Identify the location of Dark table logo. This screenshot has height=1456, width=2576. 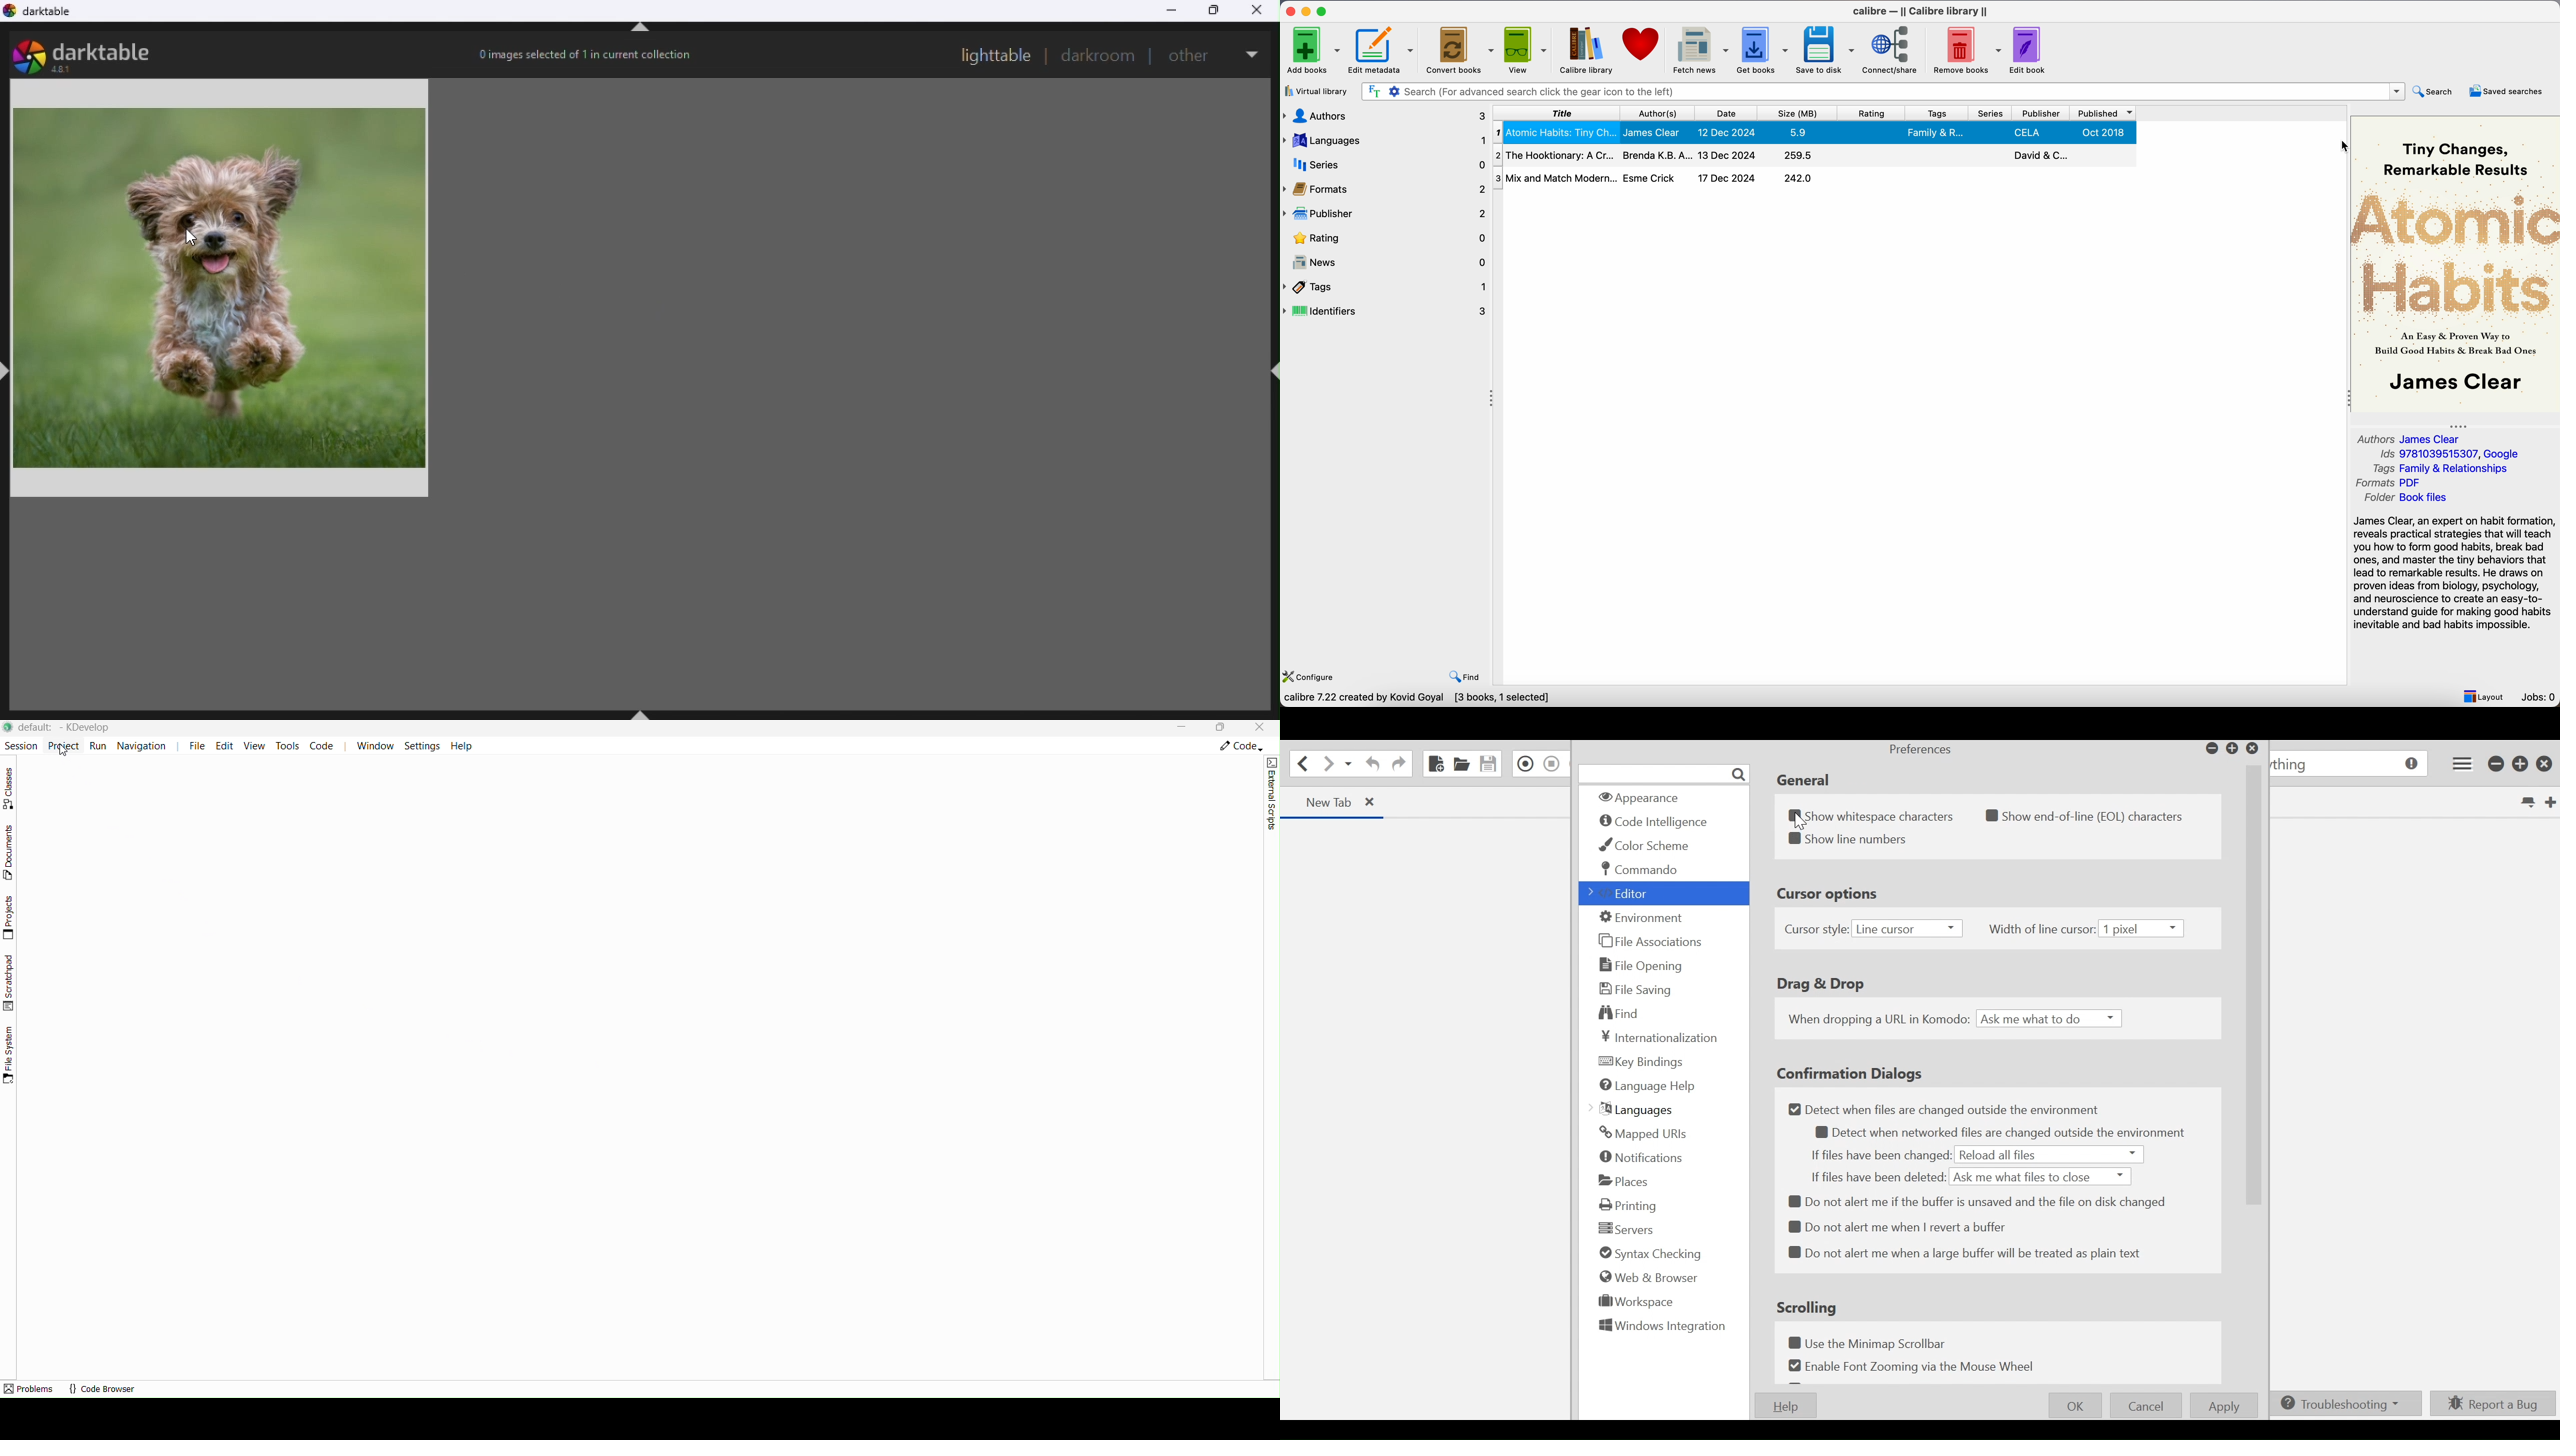
(92, 52).